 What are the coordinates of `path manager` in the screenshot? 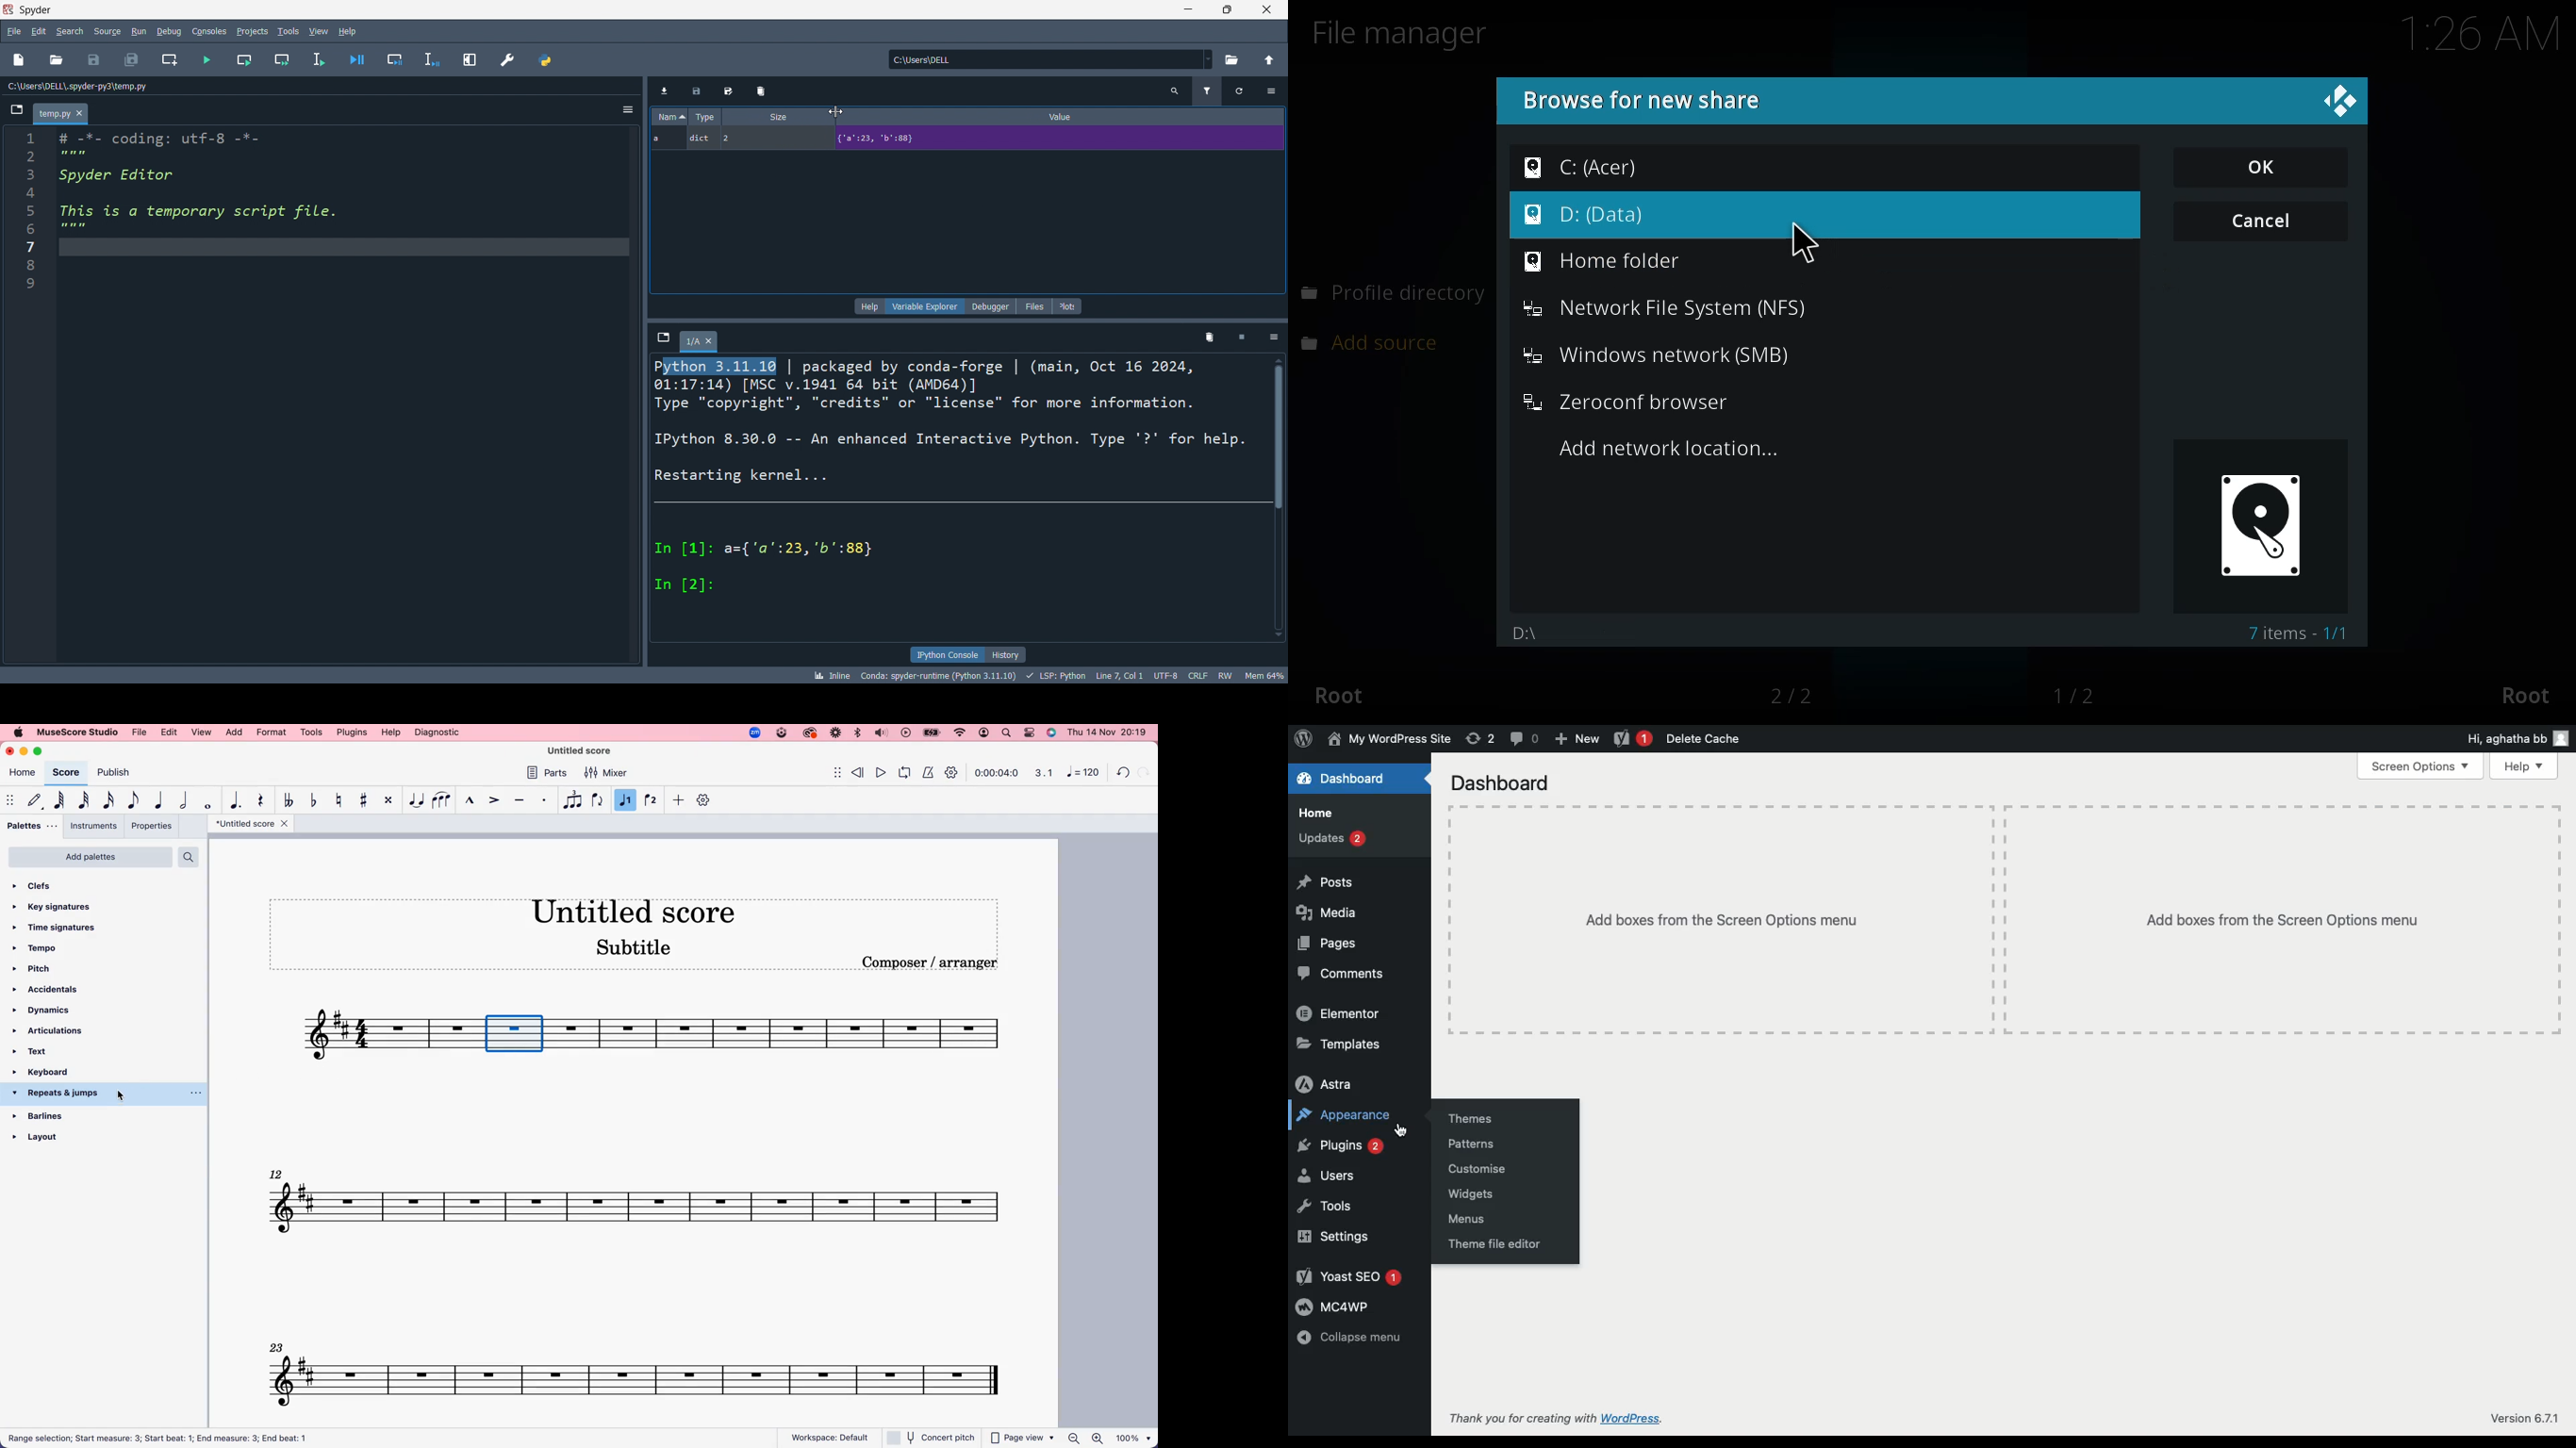 It's located at (545, 58).